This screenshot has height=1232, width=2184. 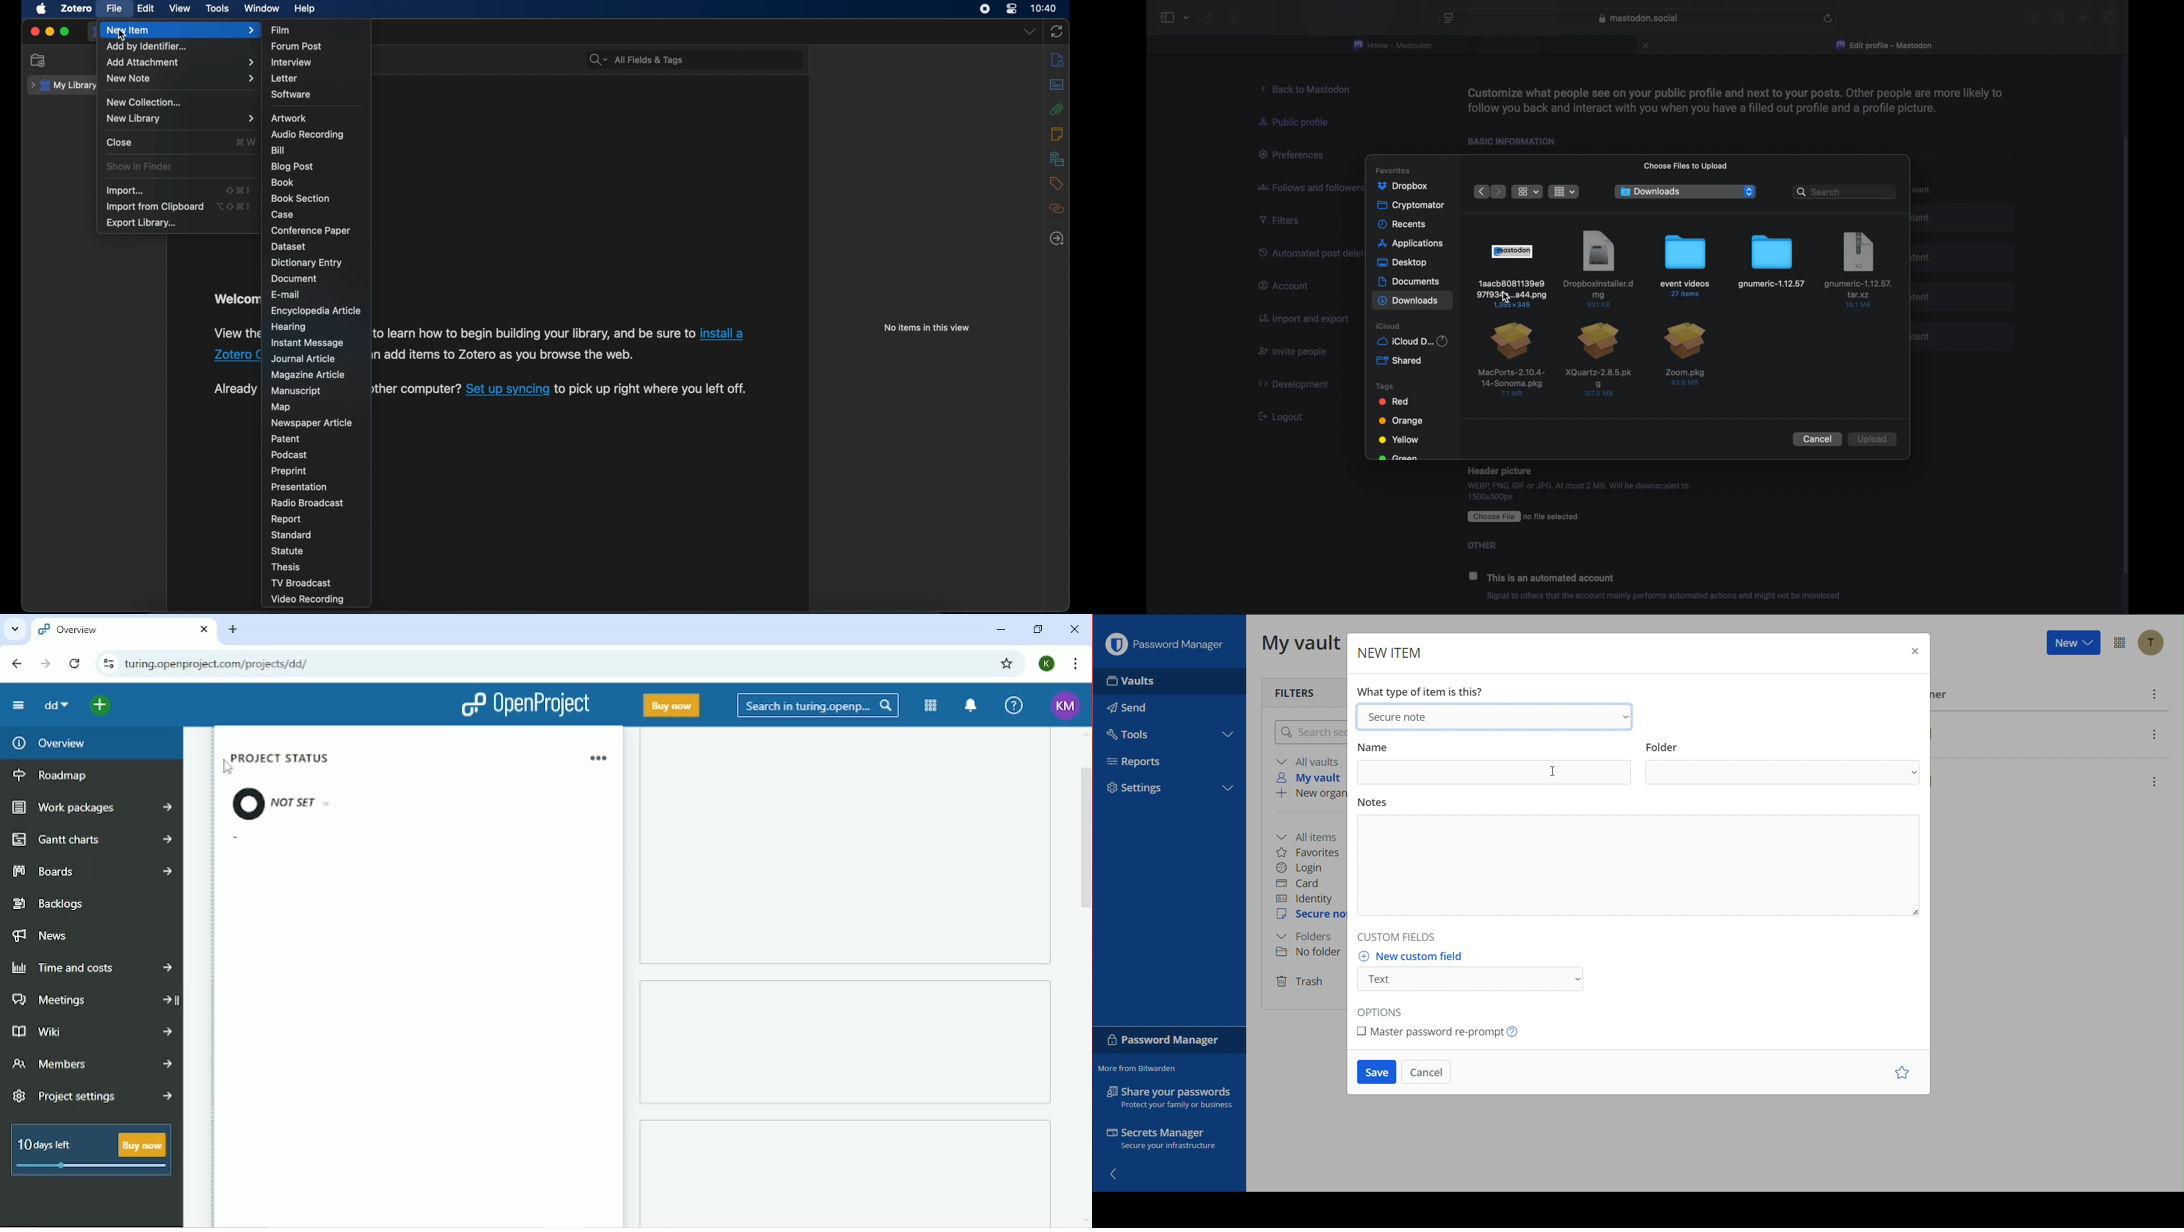 What do you see at coordinates (246, 142) in the screenshot?
I see `shortcut` at bounding box center [246, 142].